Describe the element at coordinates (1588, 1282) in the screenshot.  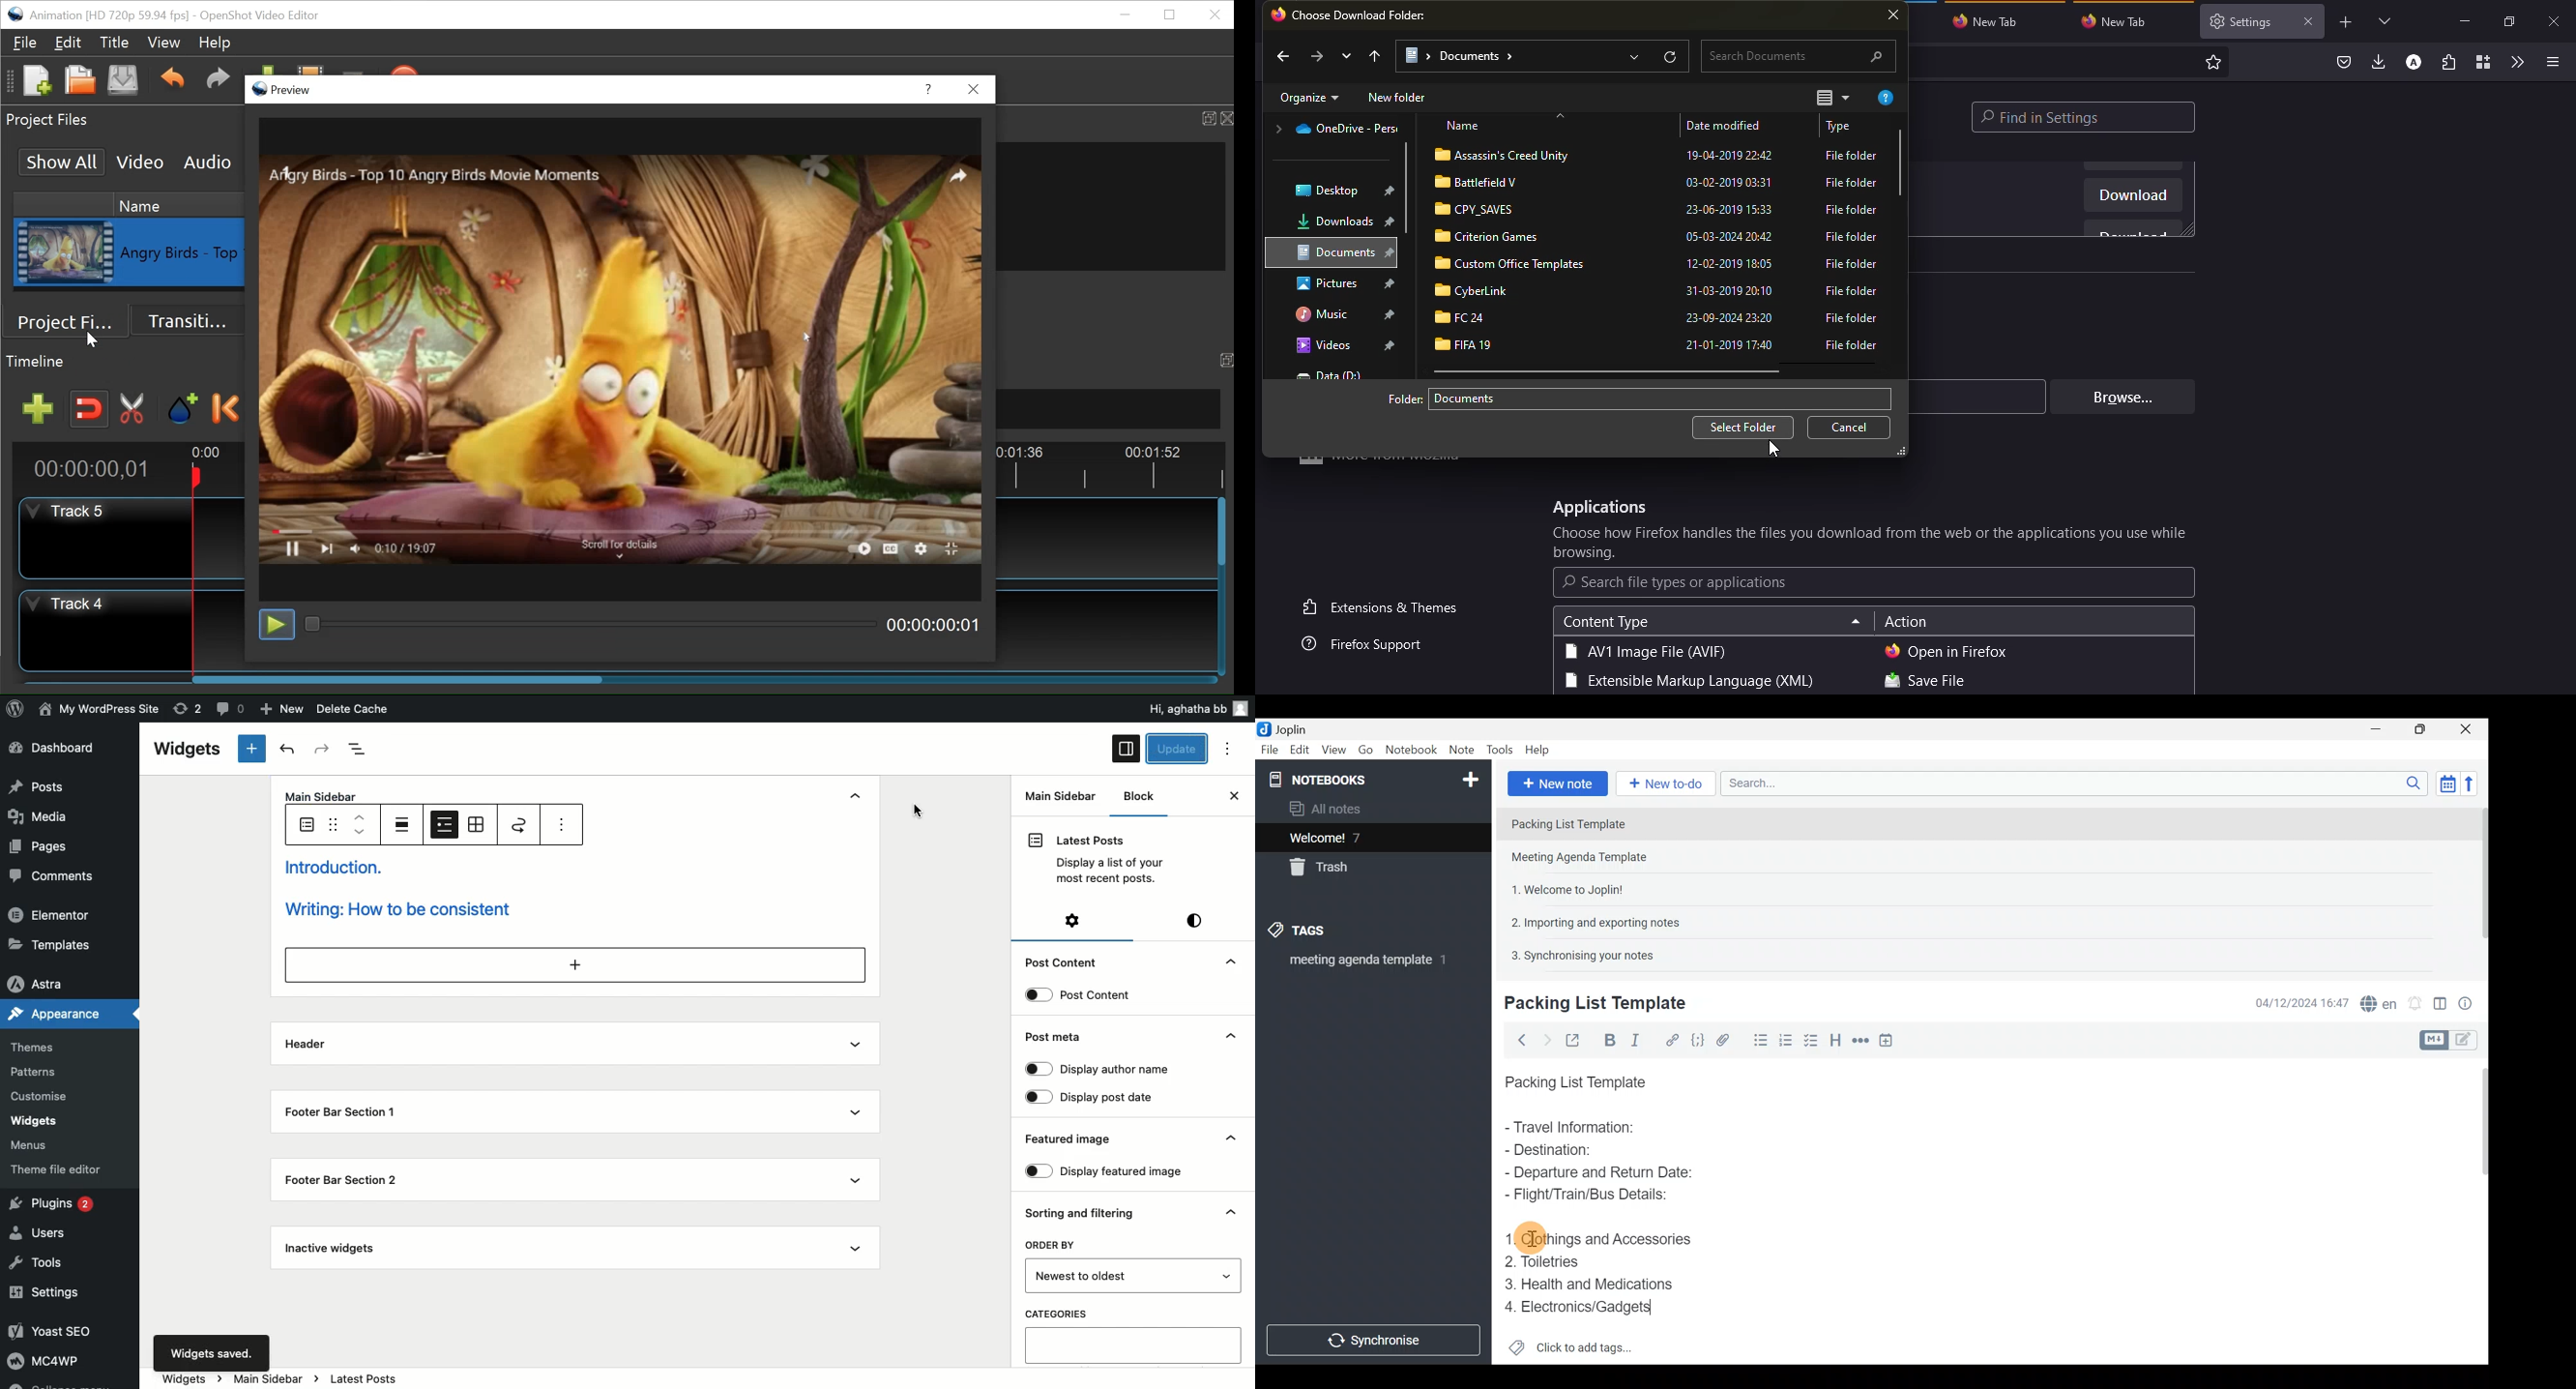
I see `Health and Medications` at that location.